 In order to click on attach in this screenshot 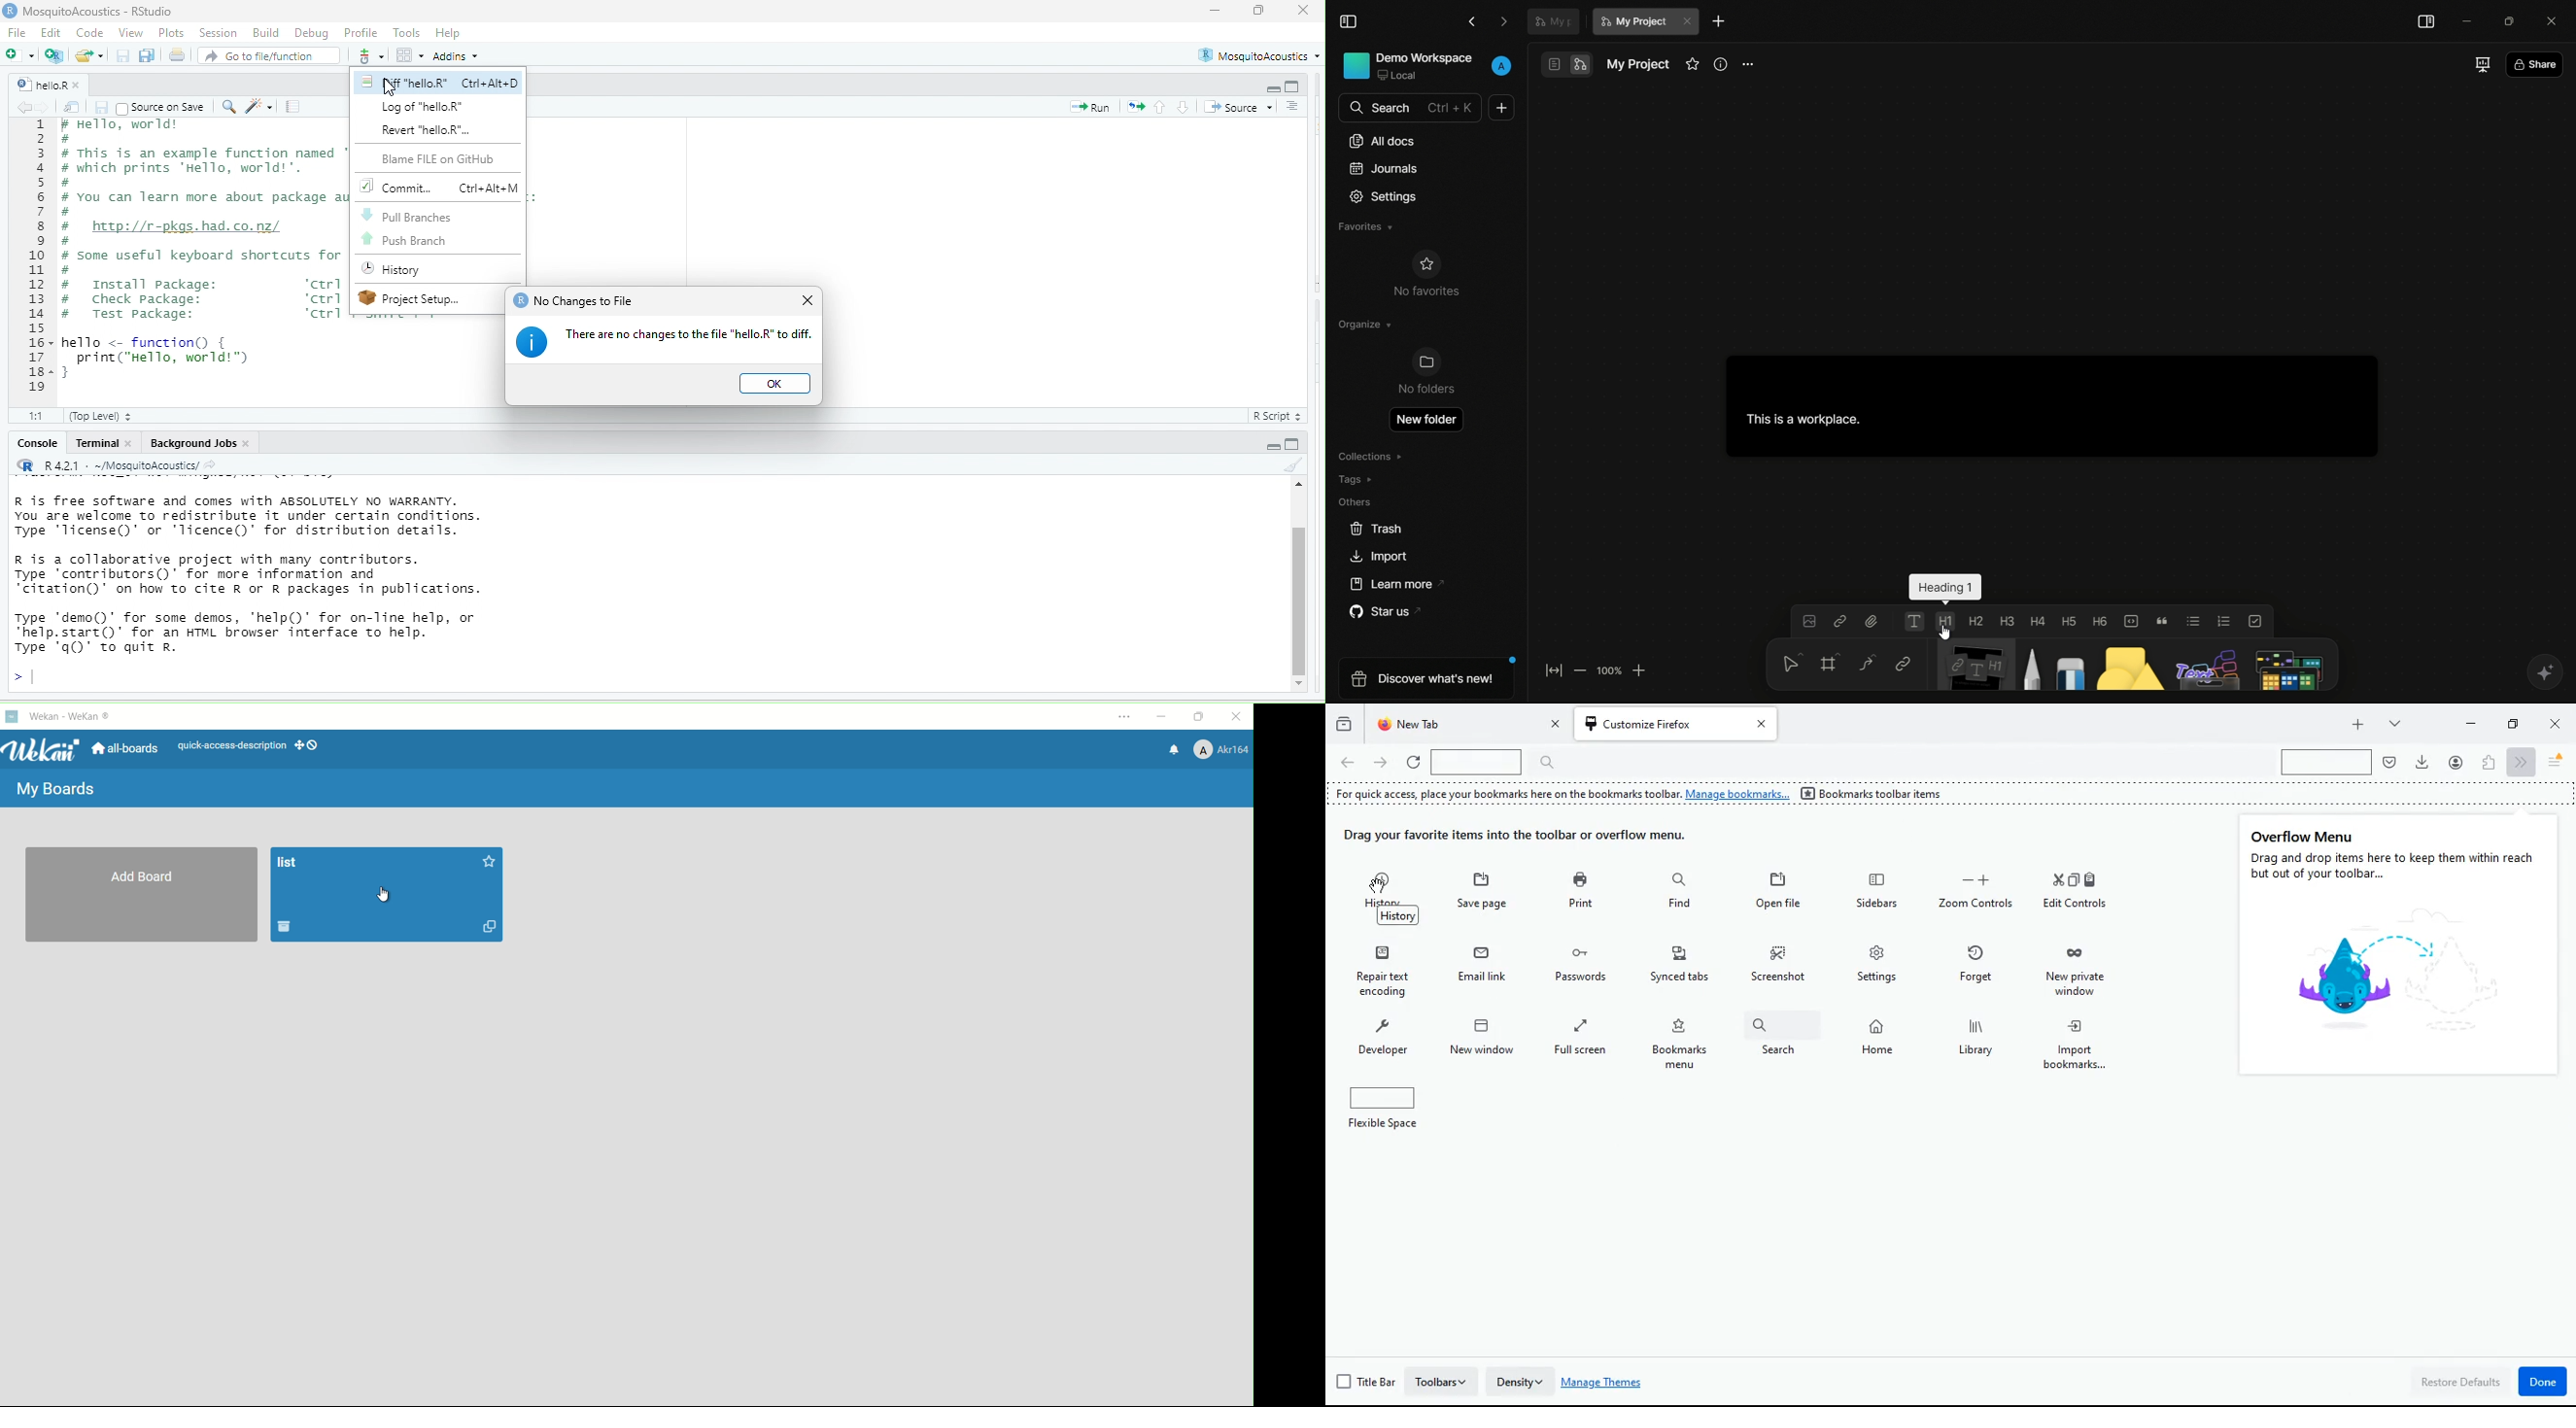, I will do `click(1873, 622)`.